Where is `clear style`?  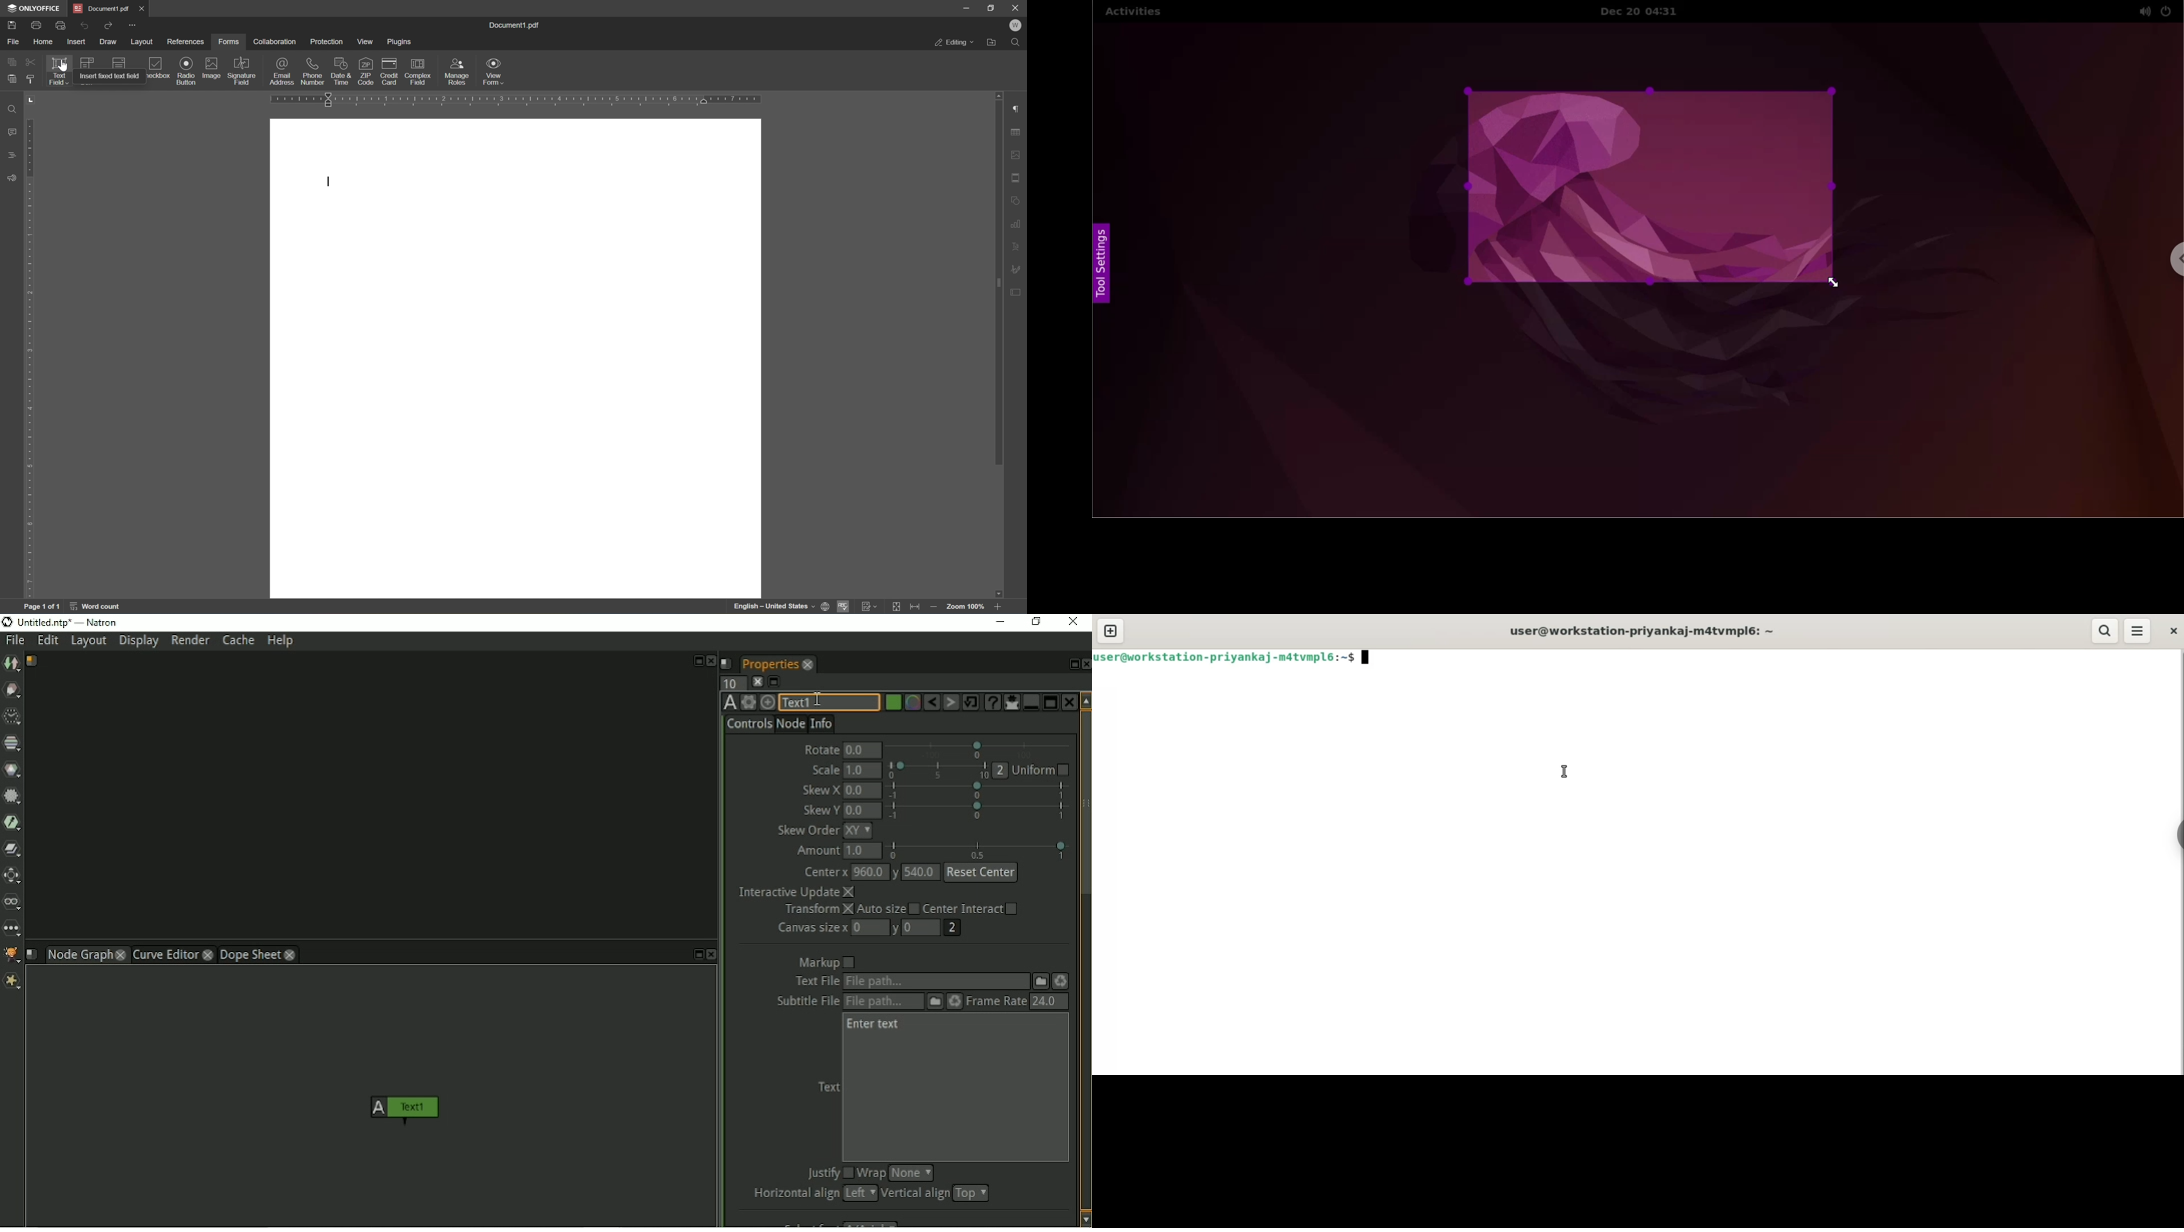
clear style is located at coordinates (31, 80).